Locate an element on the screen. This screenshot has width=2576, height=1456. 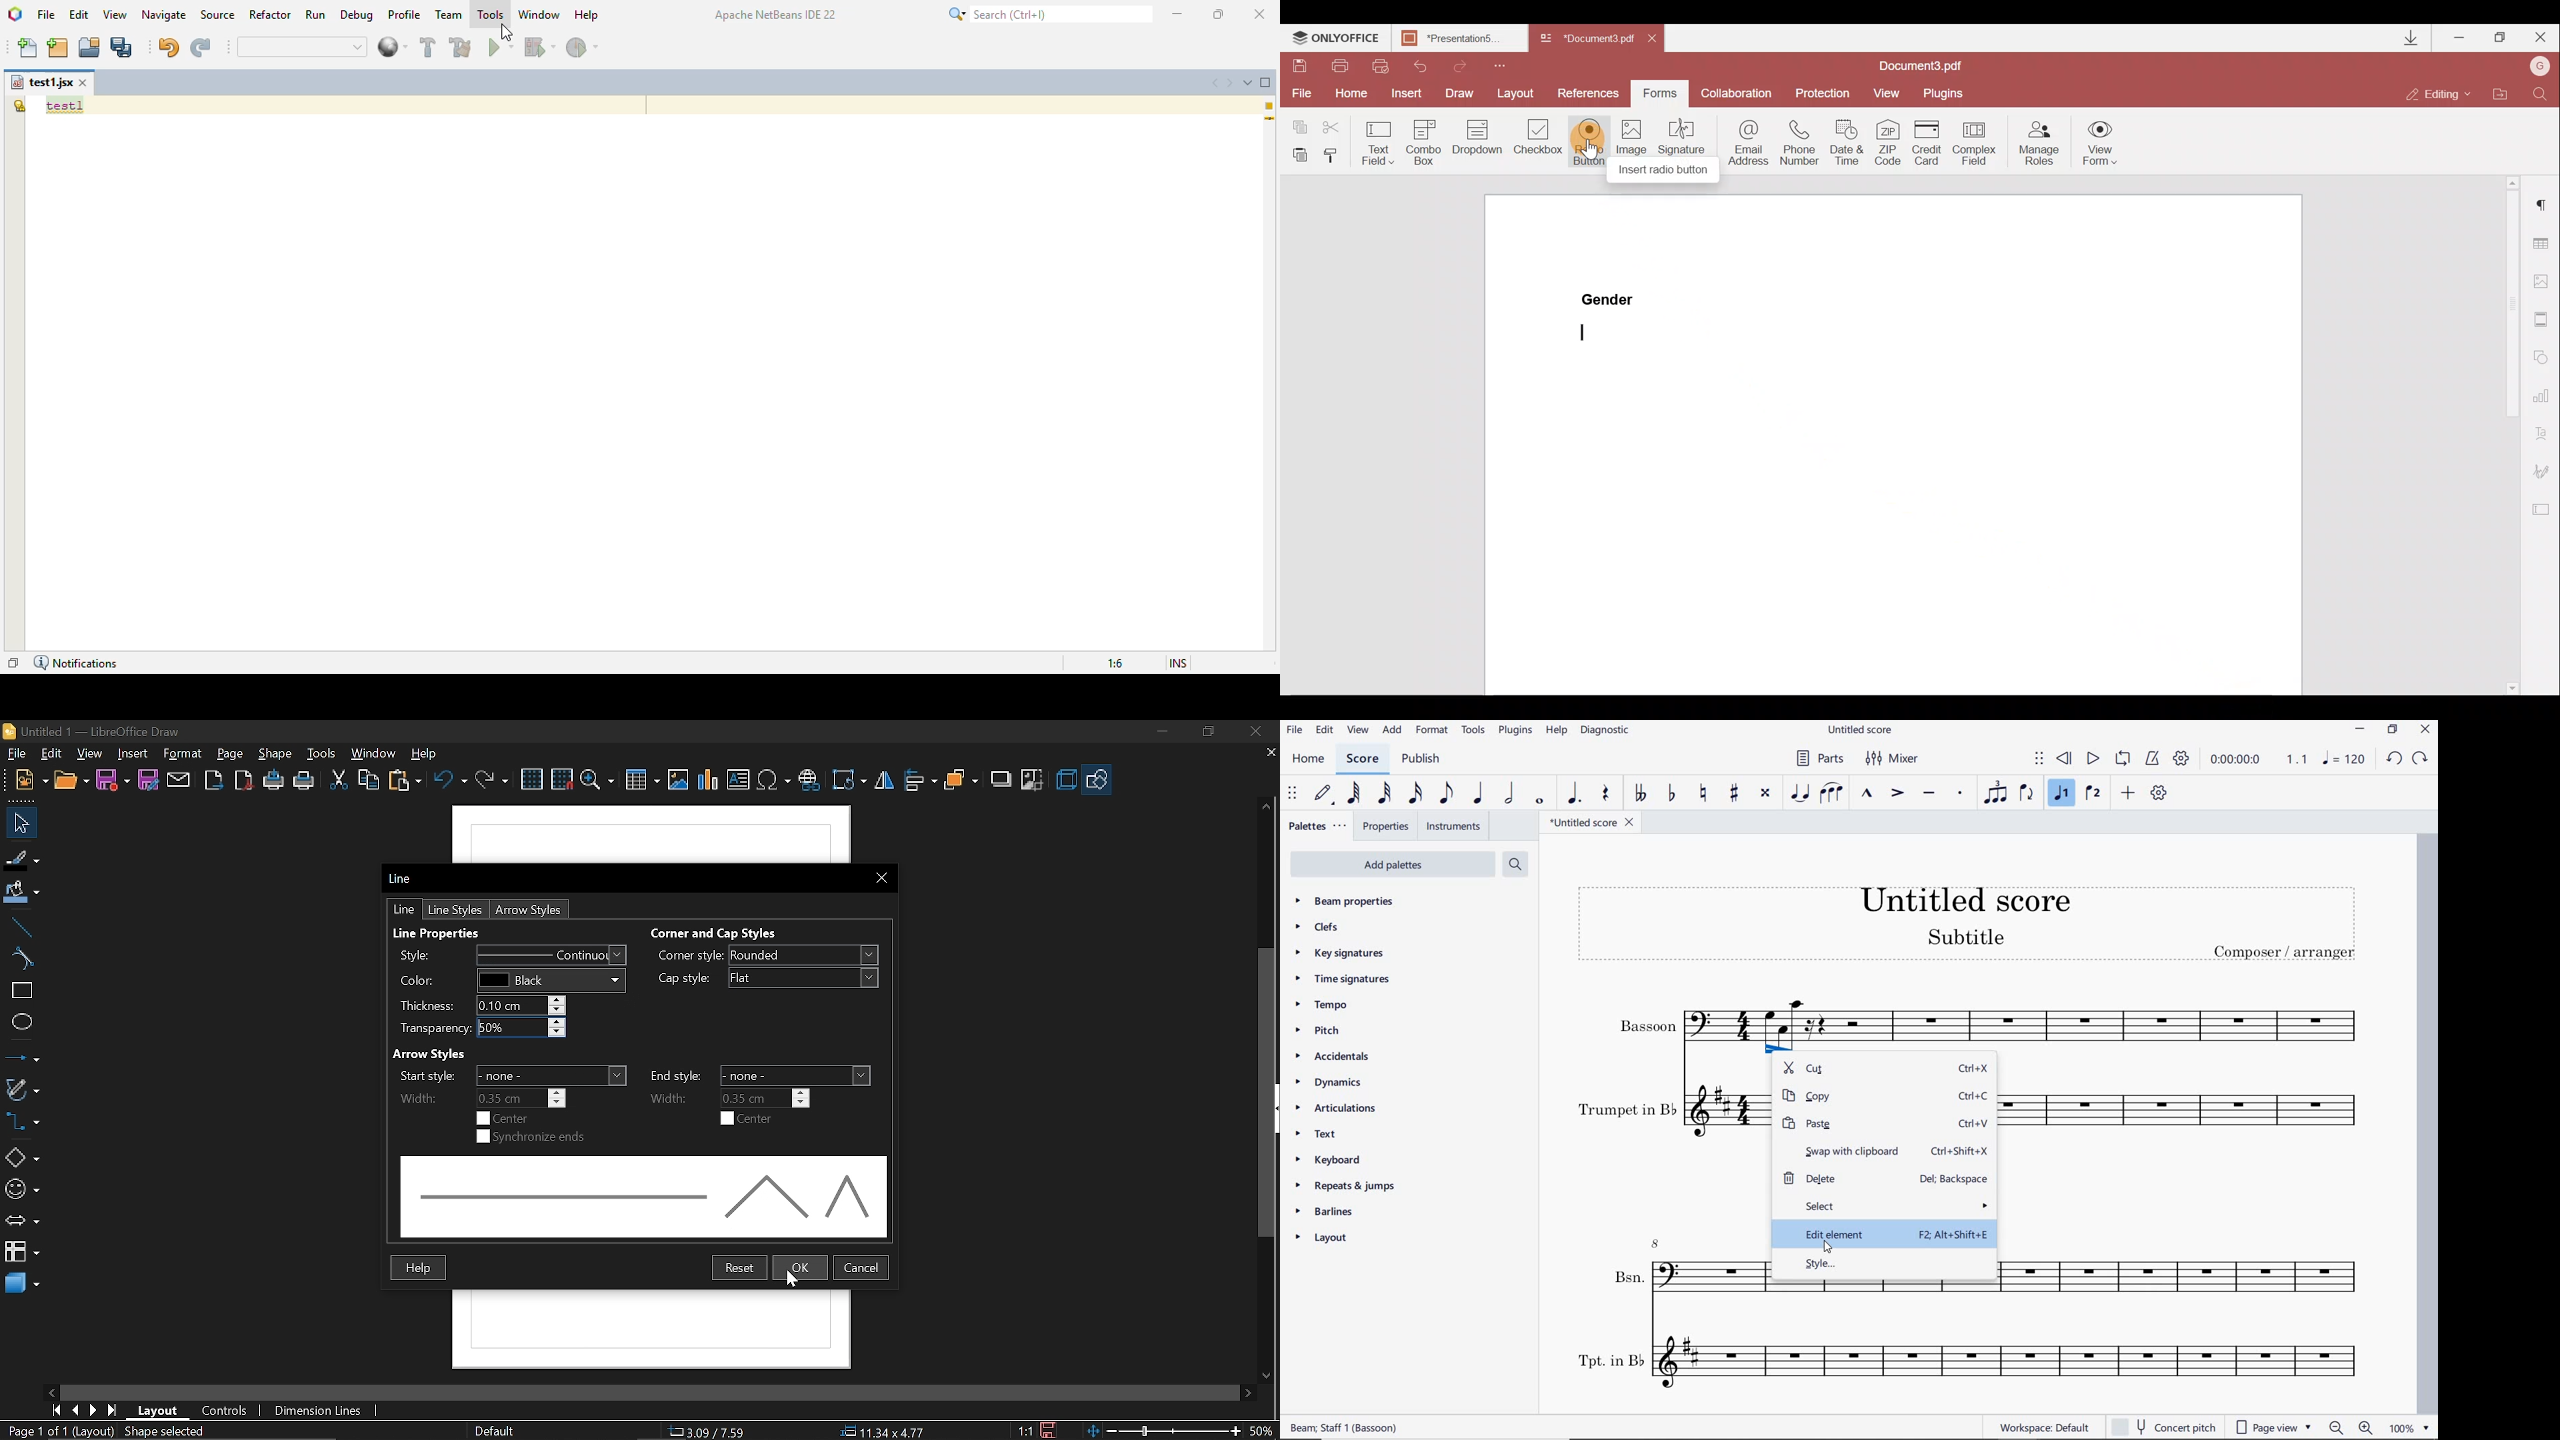
close is located at coordinates (1252, 732).